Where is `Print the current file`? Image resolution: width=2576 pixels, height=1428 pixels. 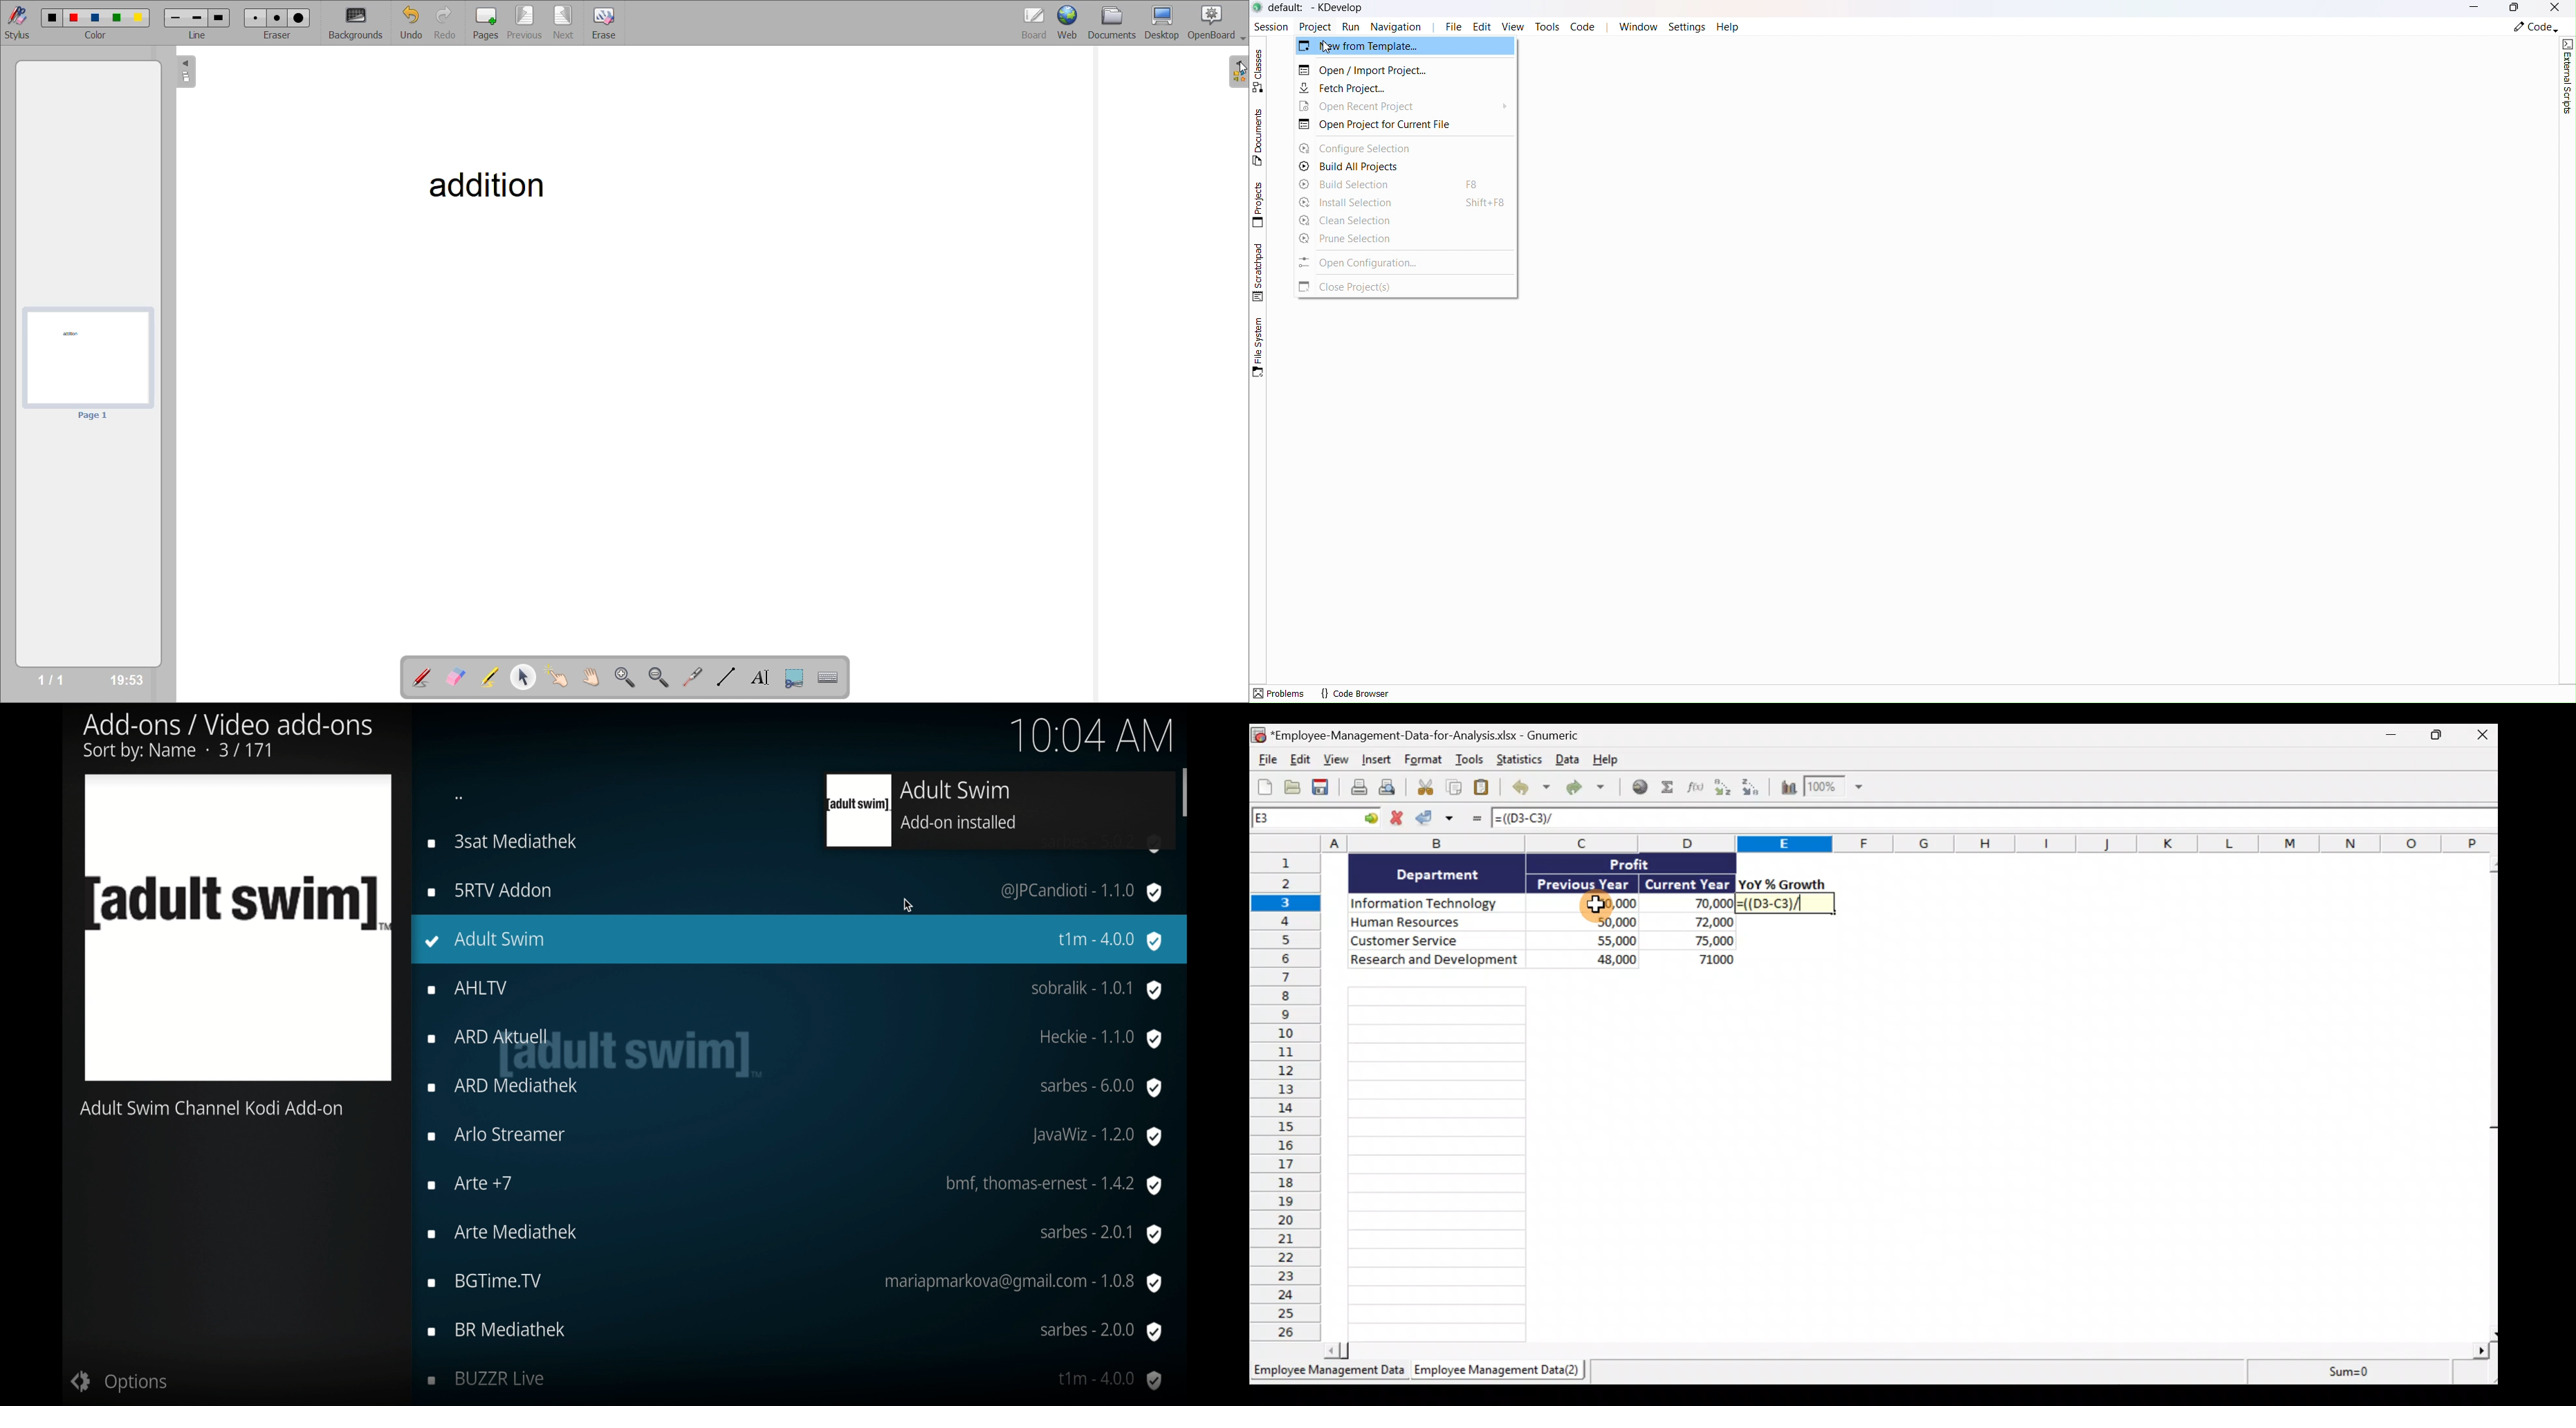
Print the current file is located at coordinates (1357, 789).